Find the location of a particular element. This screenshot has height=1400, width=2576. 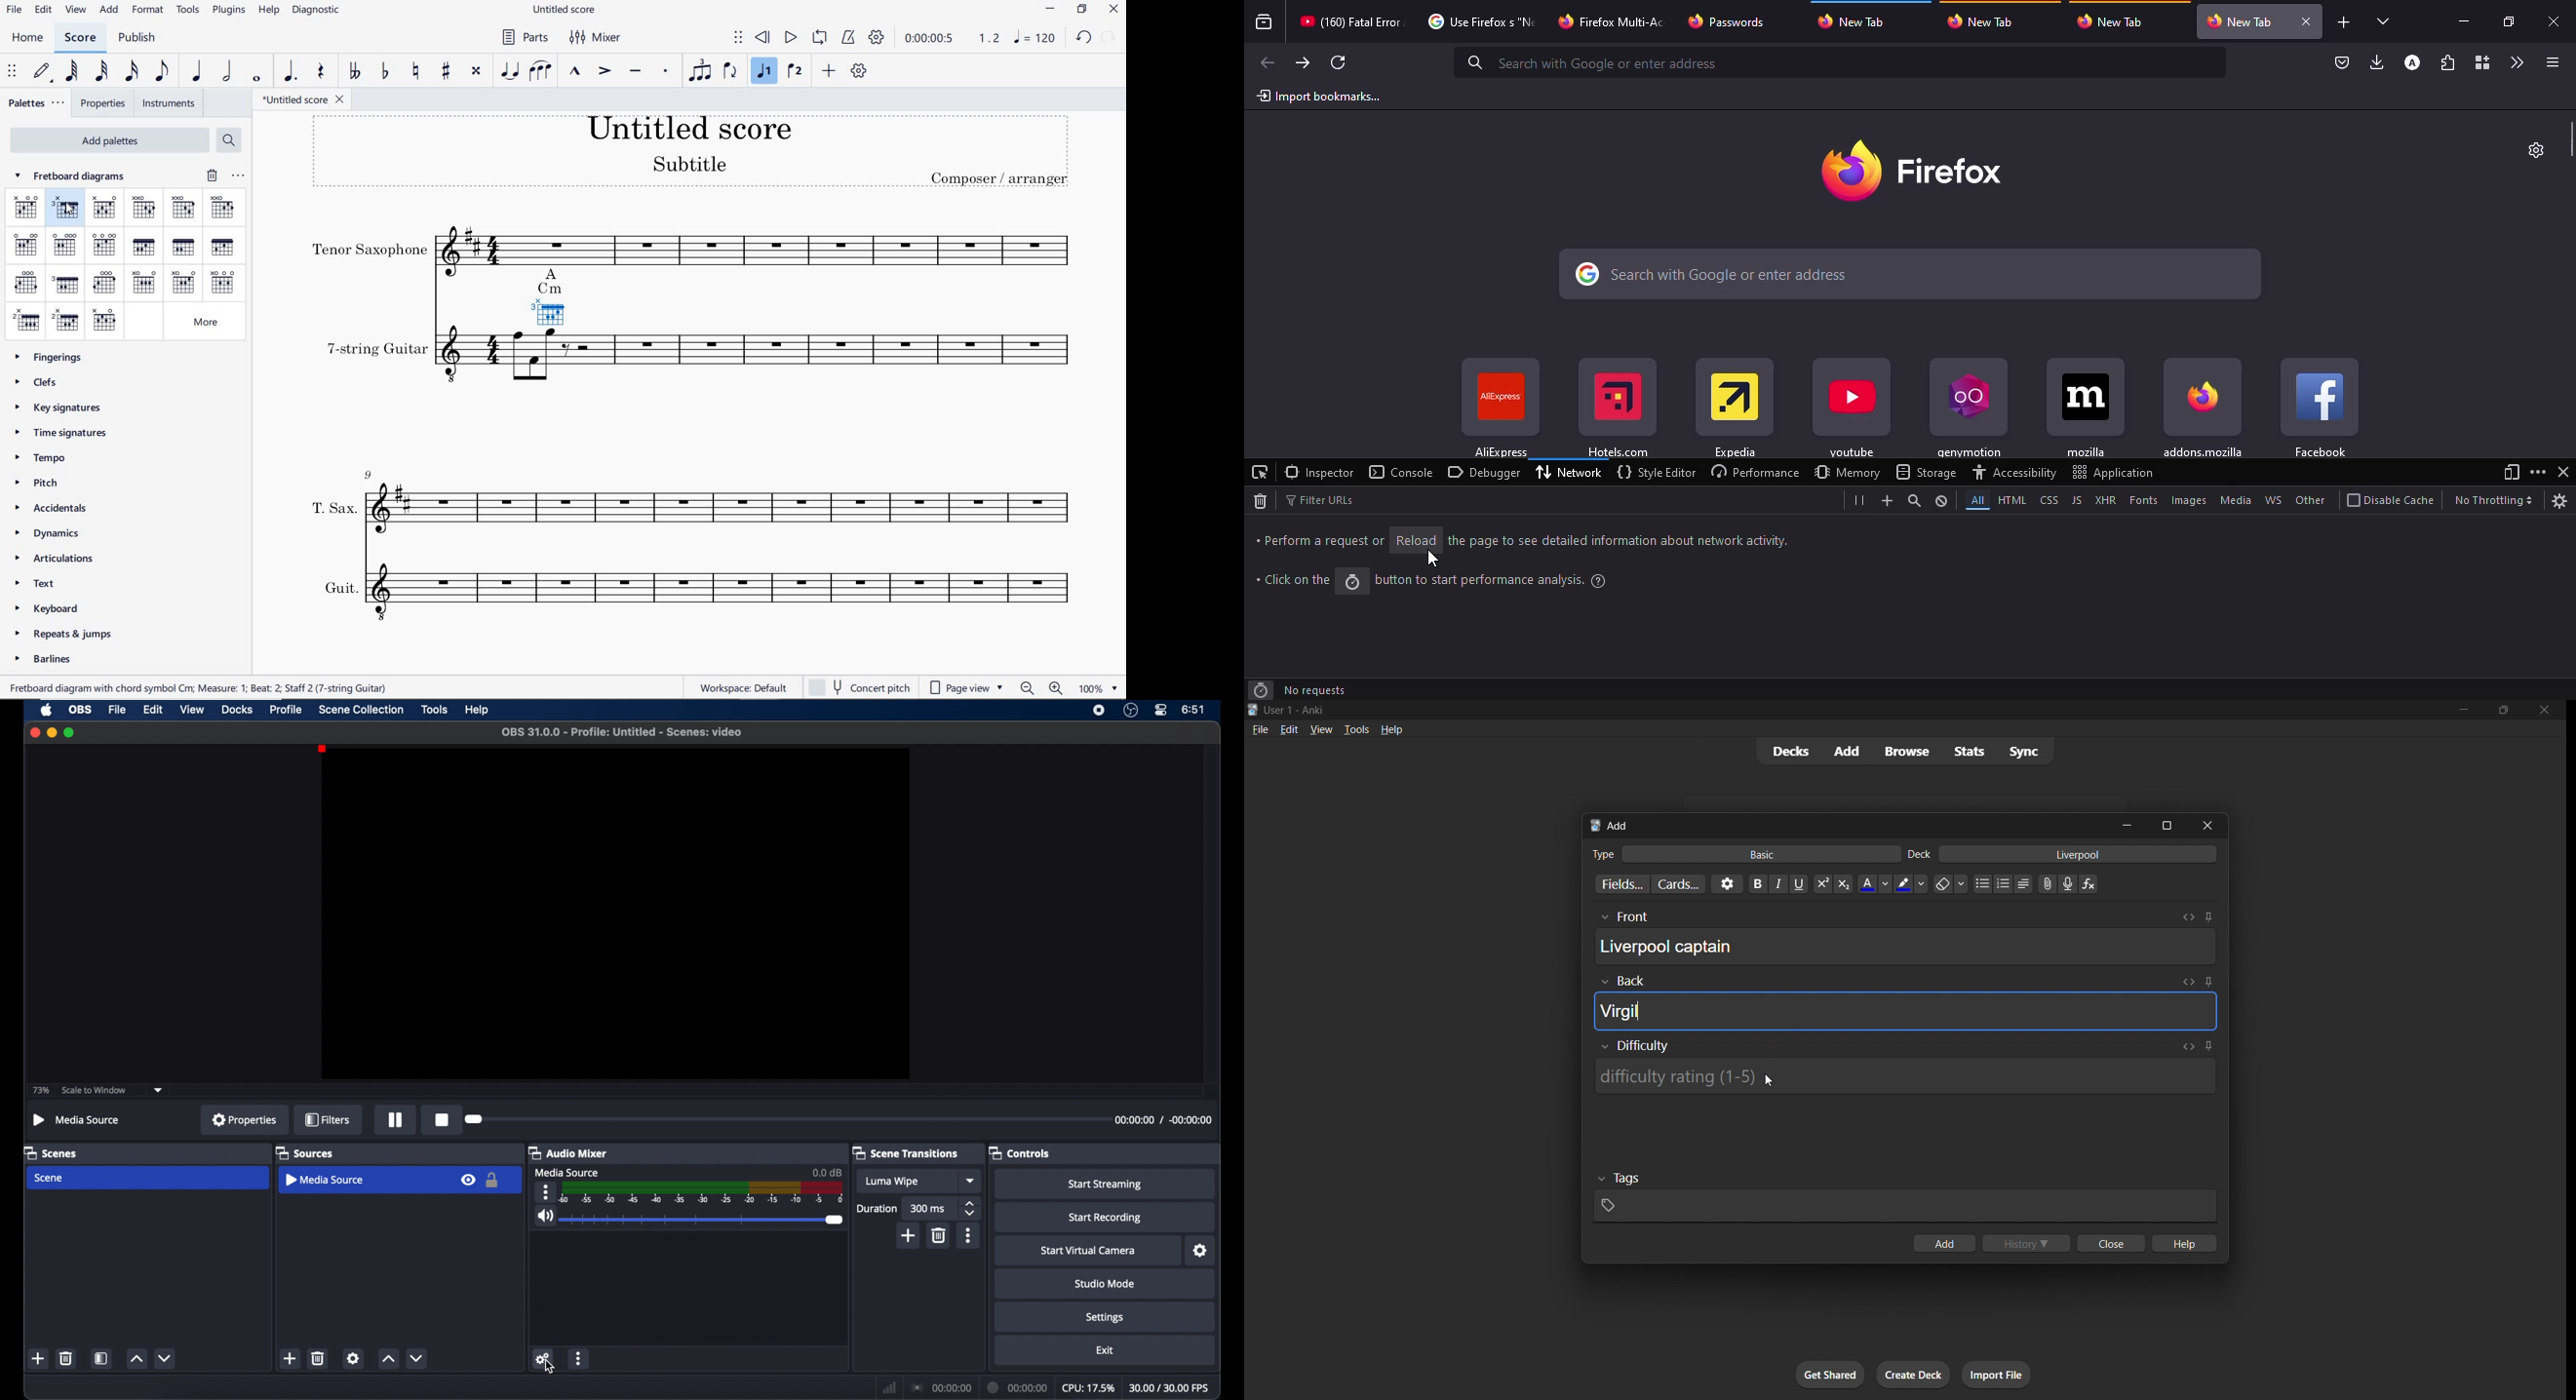

minimize is located at coordinates (51, 732).